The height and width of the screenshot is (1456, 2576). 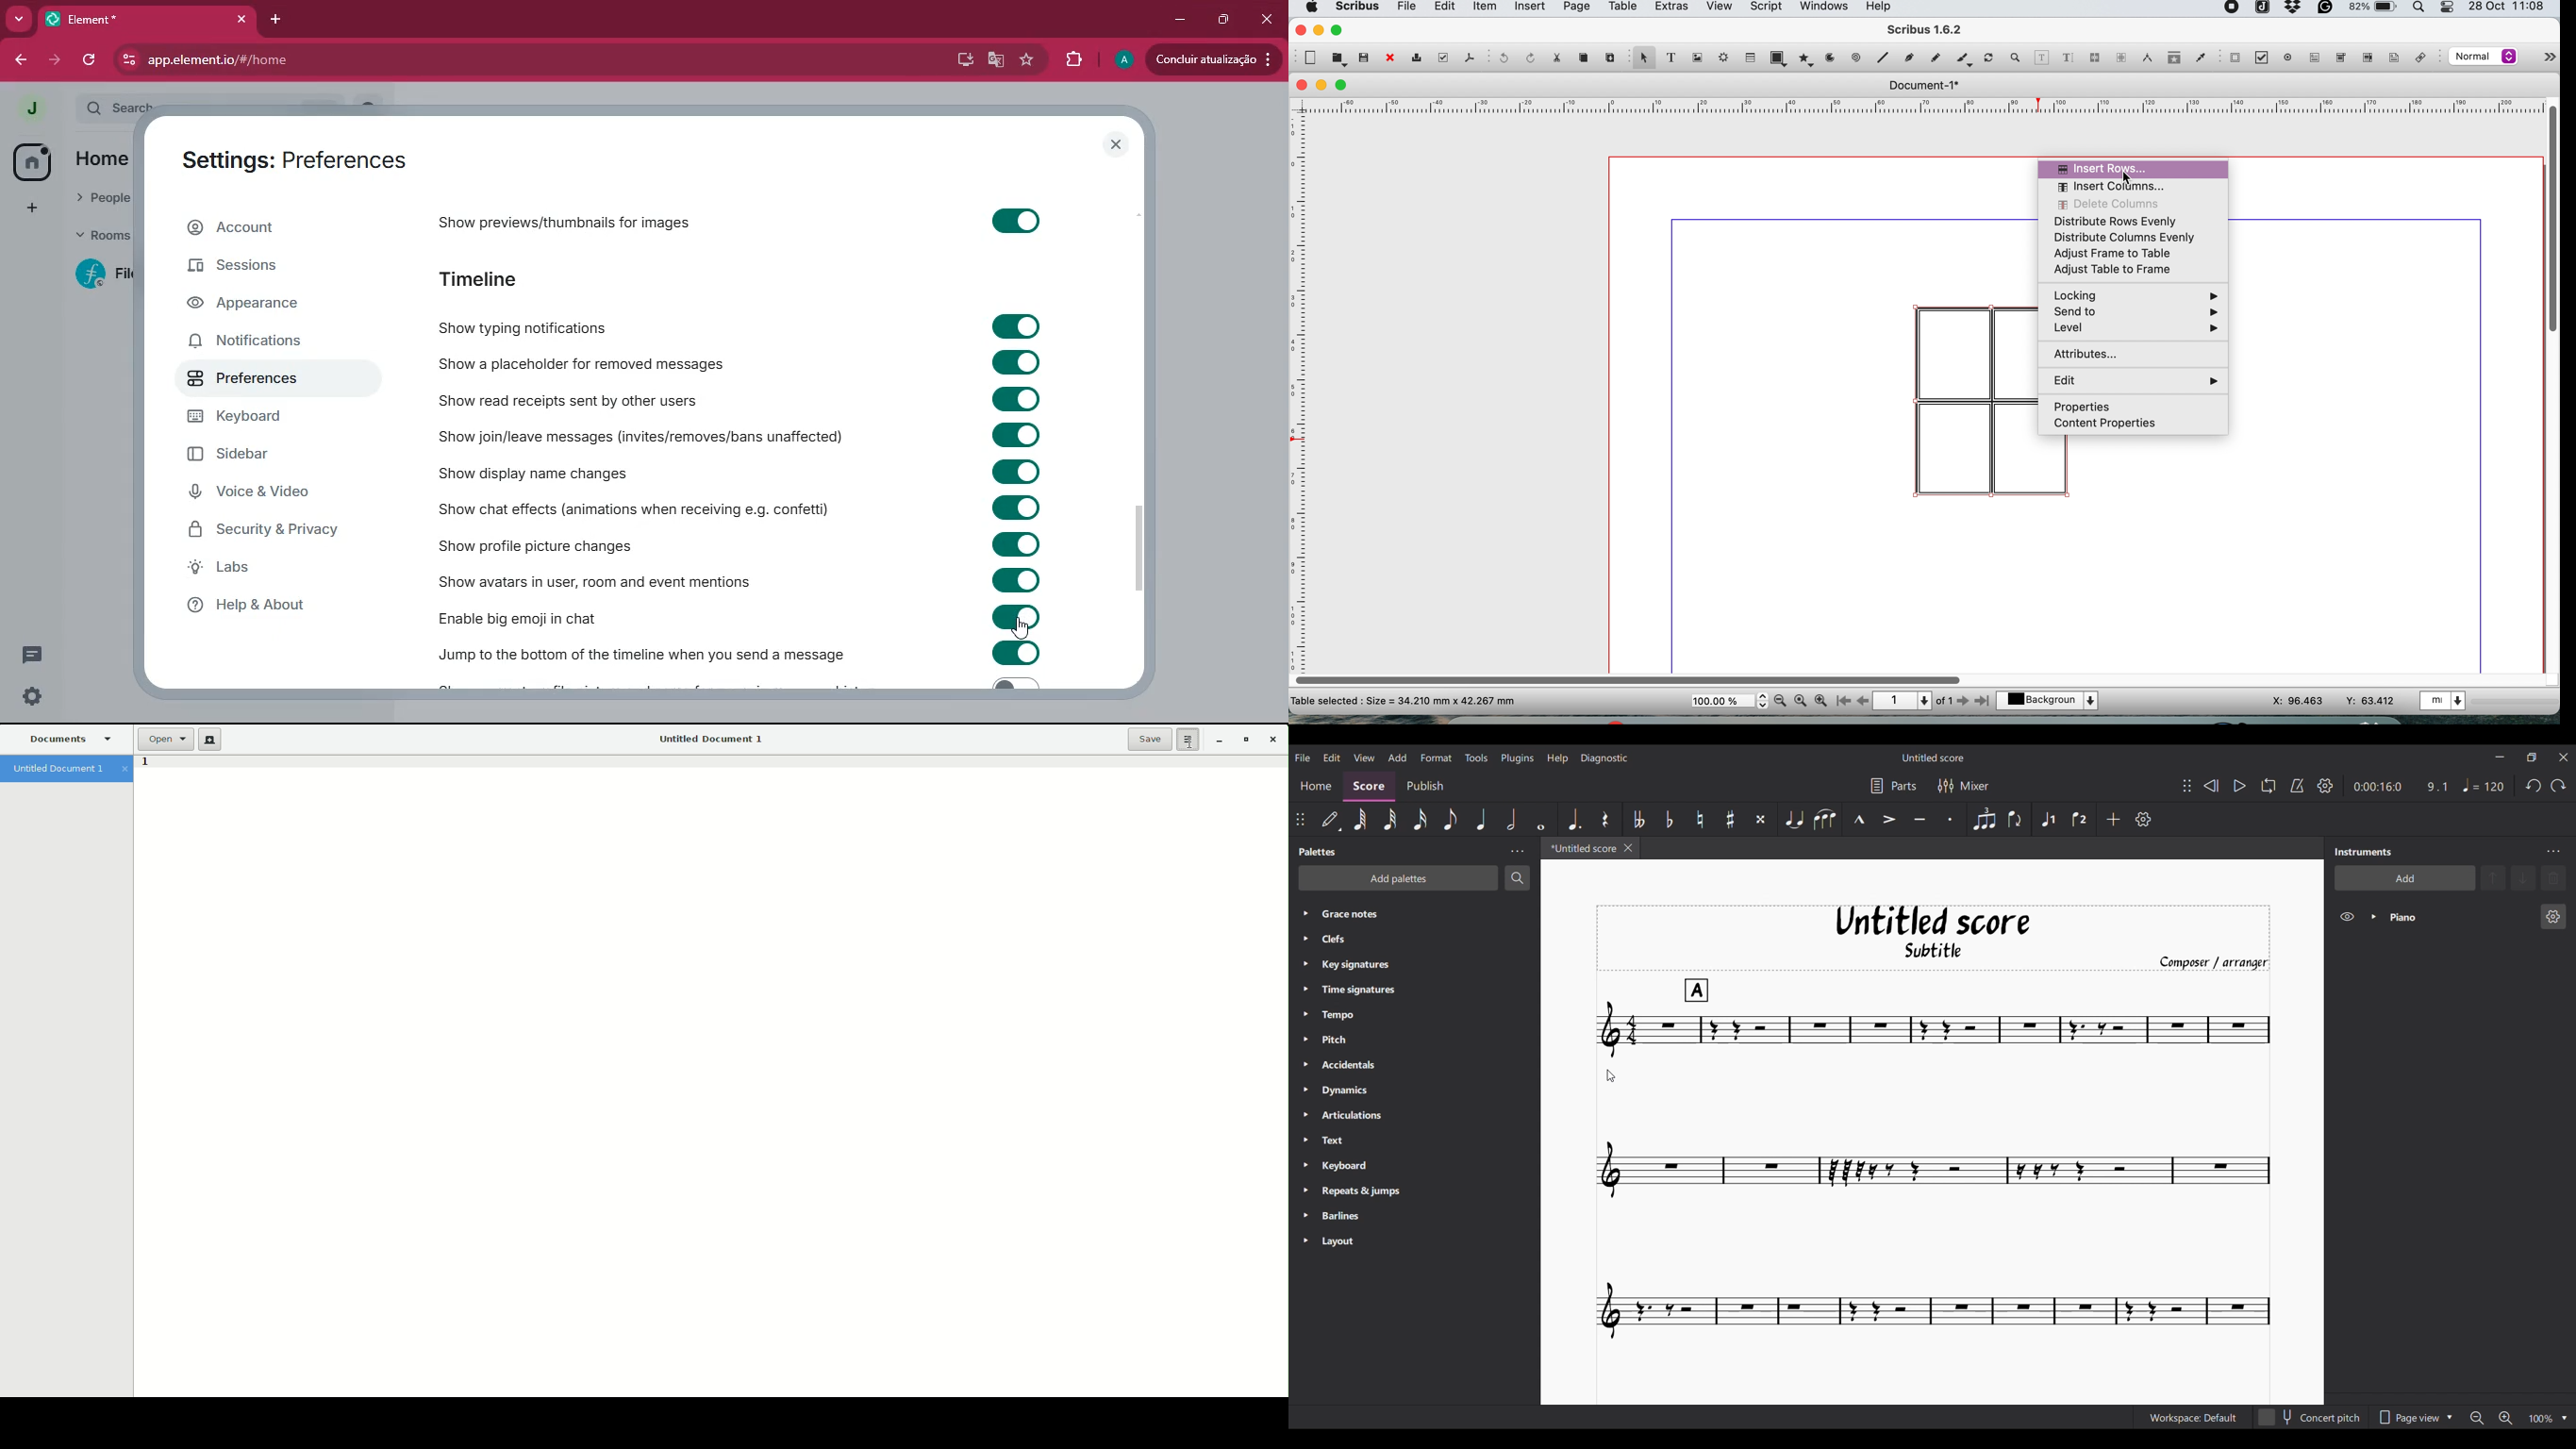 What do you see at coordinates (2424, 58) in the screenshot?
I see `link annotation` at bounding box center [2424, 58].